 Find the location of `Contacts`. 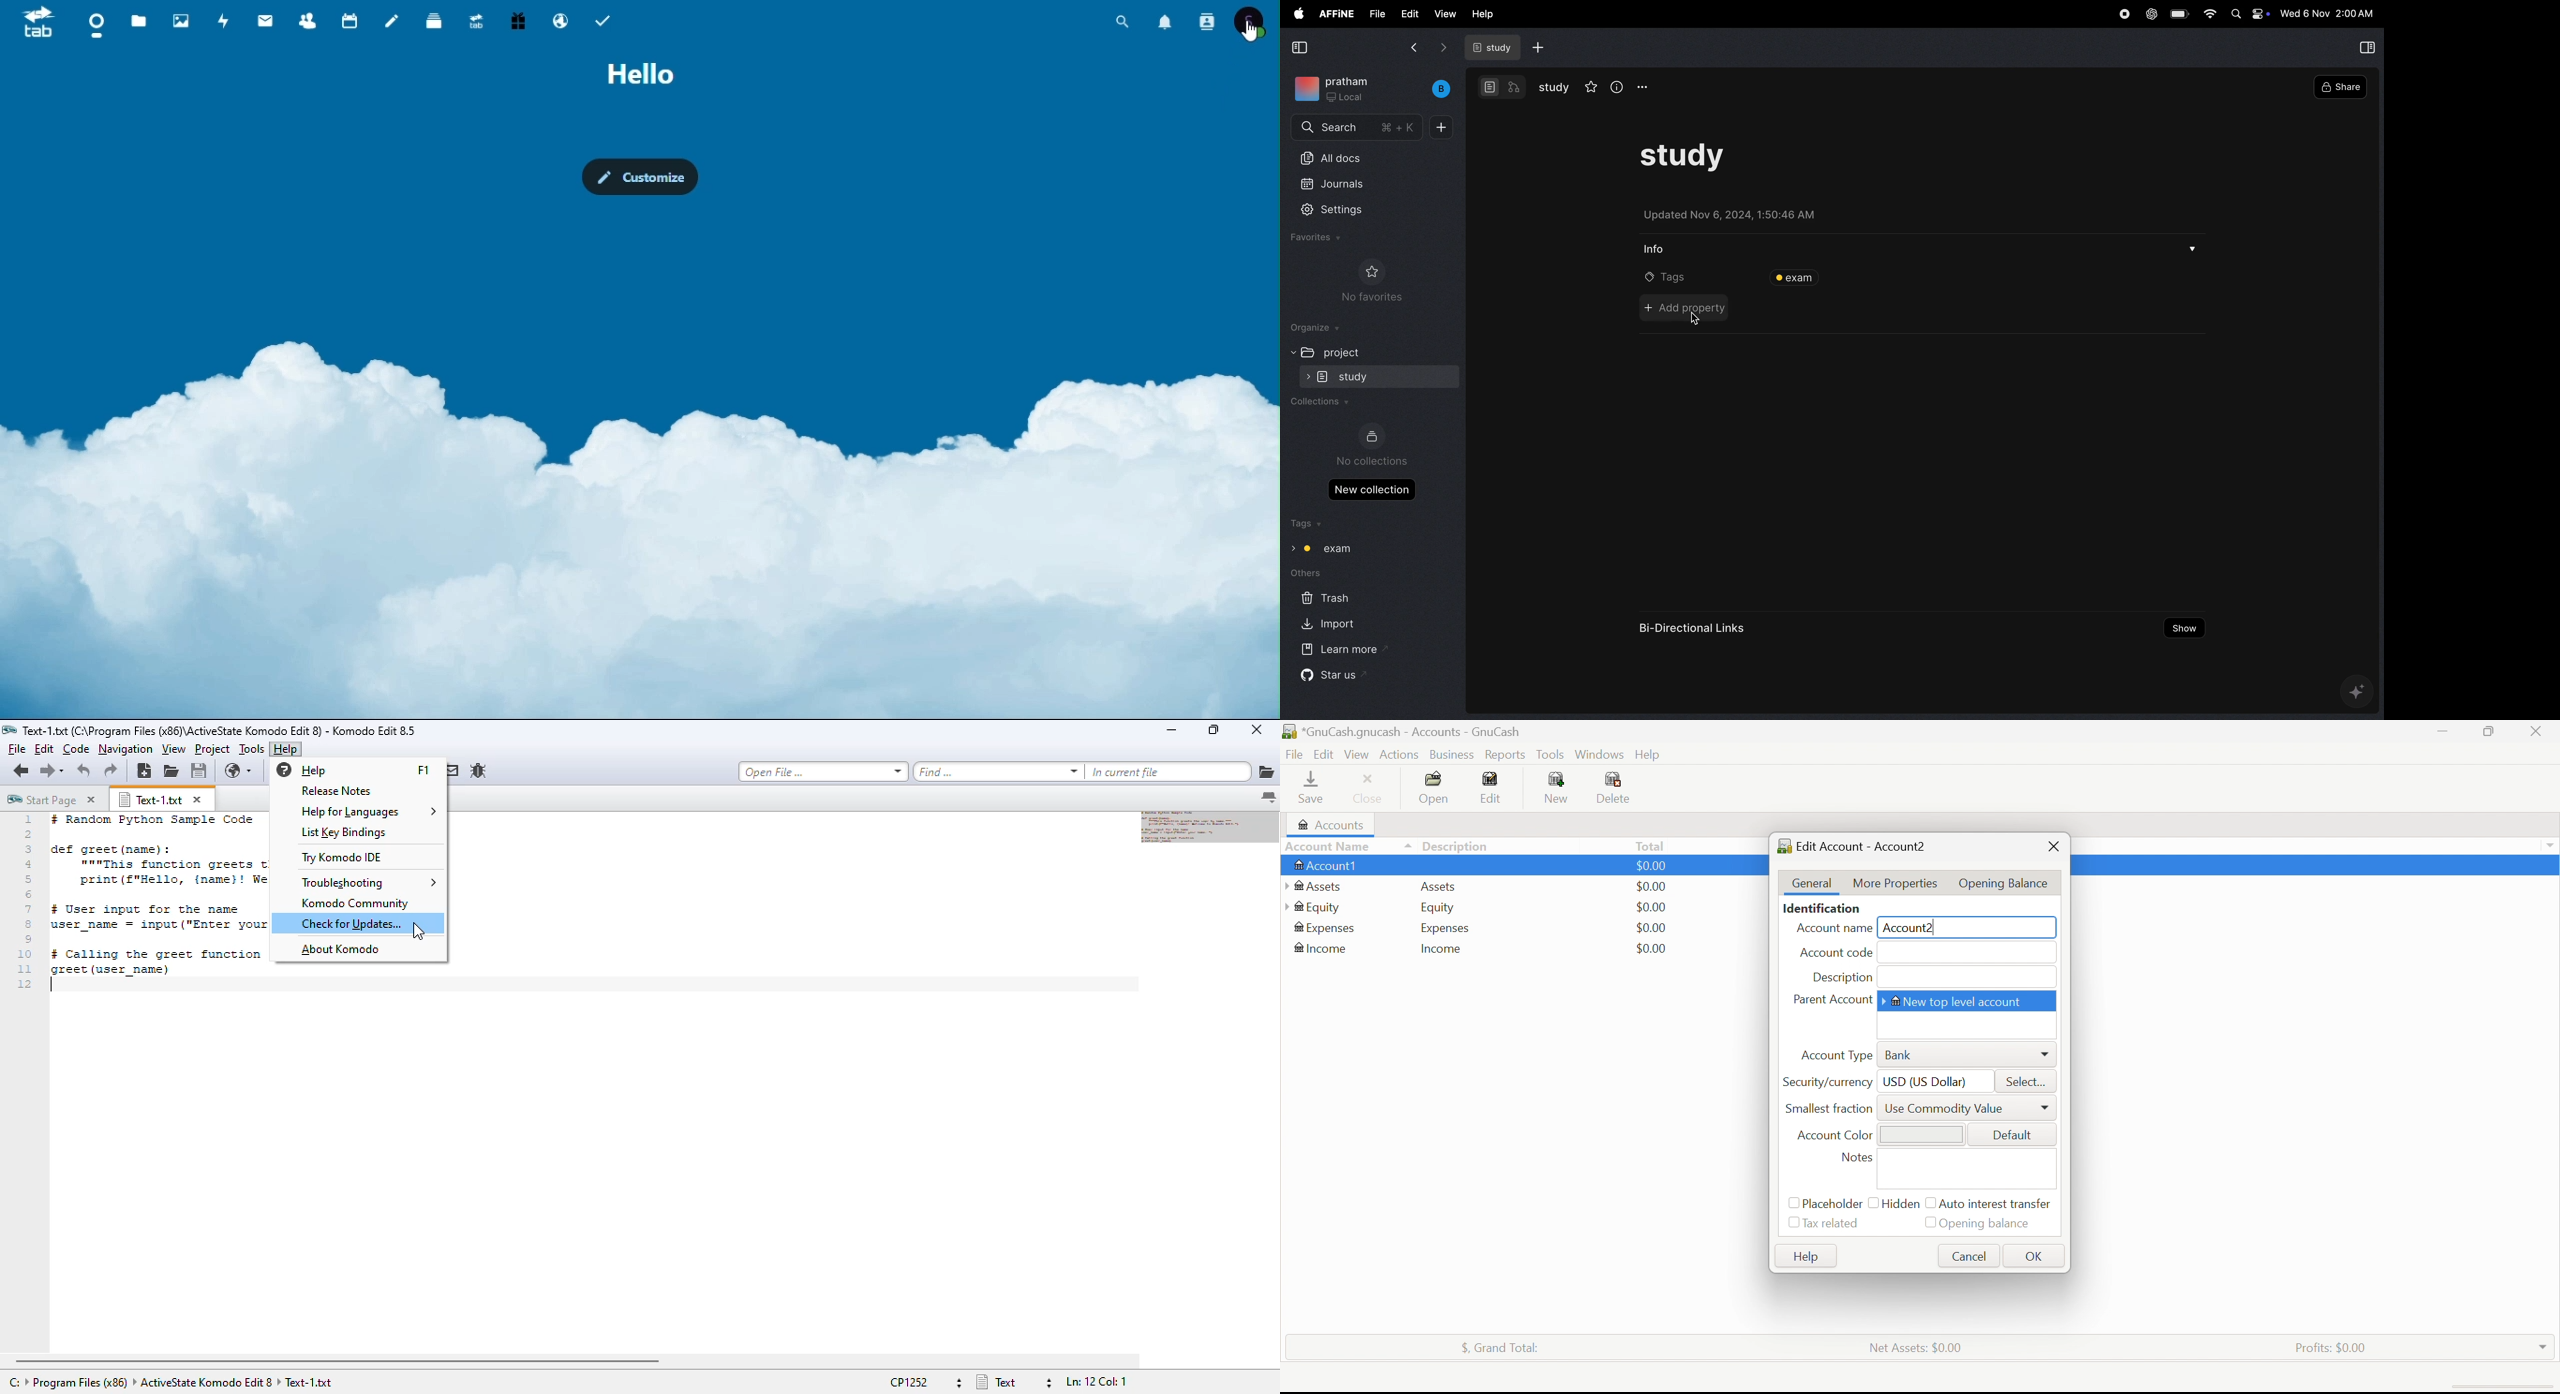

Contacts is located at coordinates (309, 18).